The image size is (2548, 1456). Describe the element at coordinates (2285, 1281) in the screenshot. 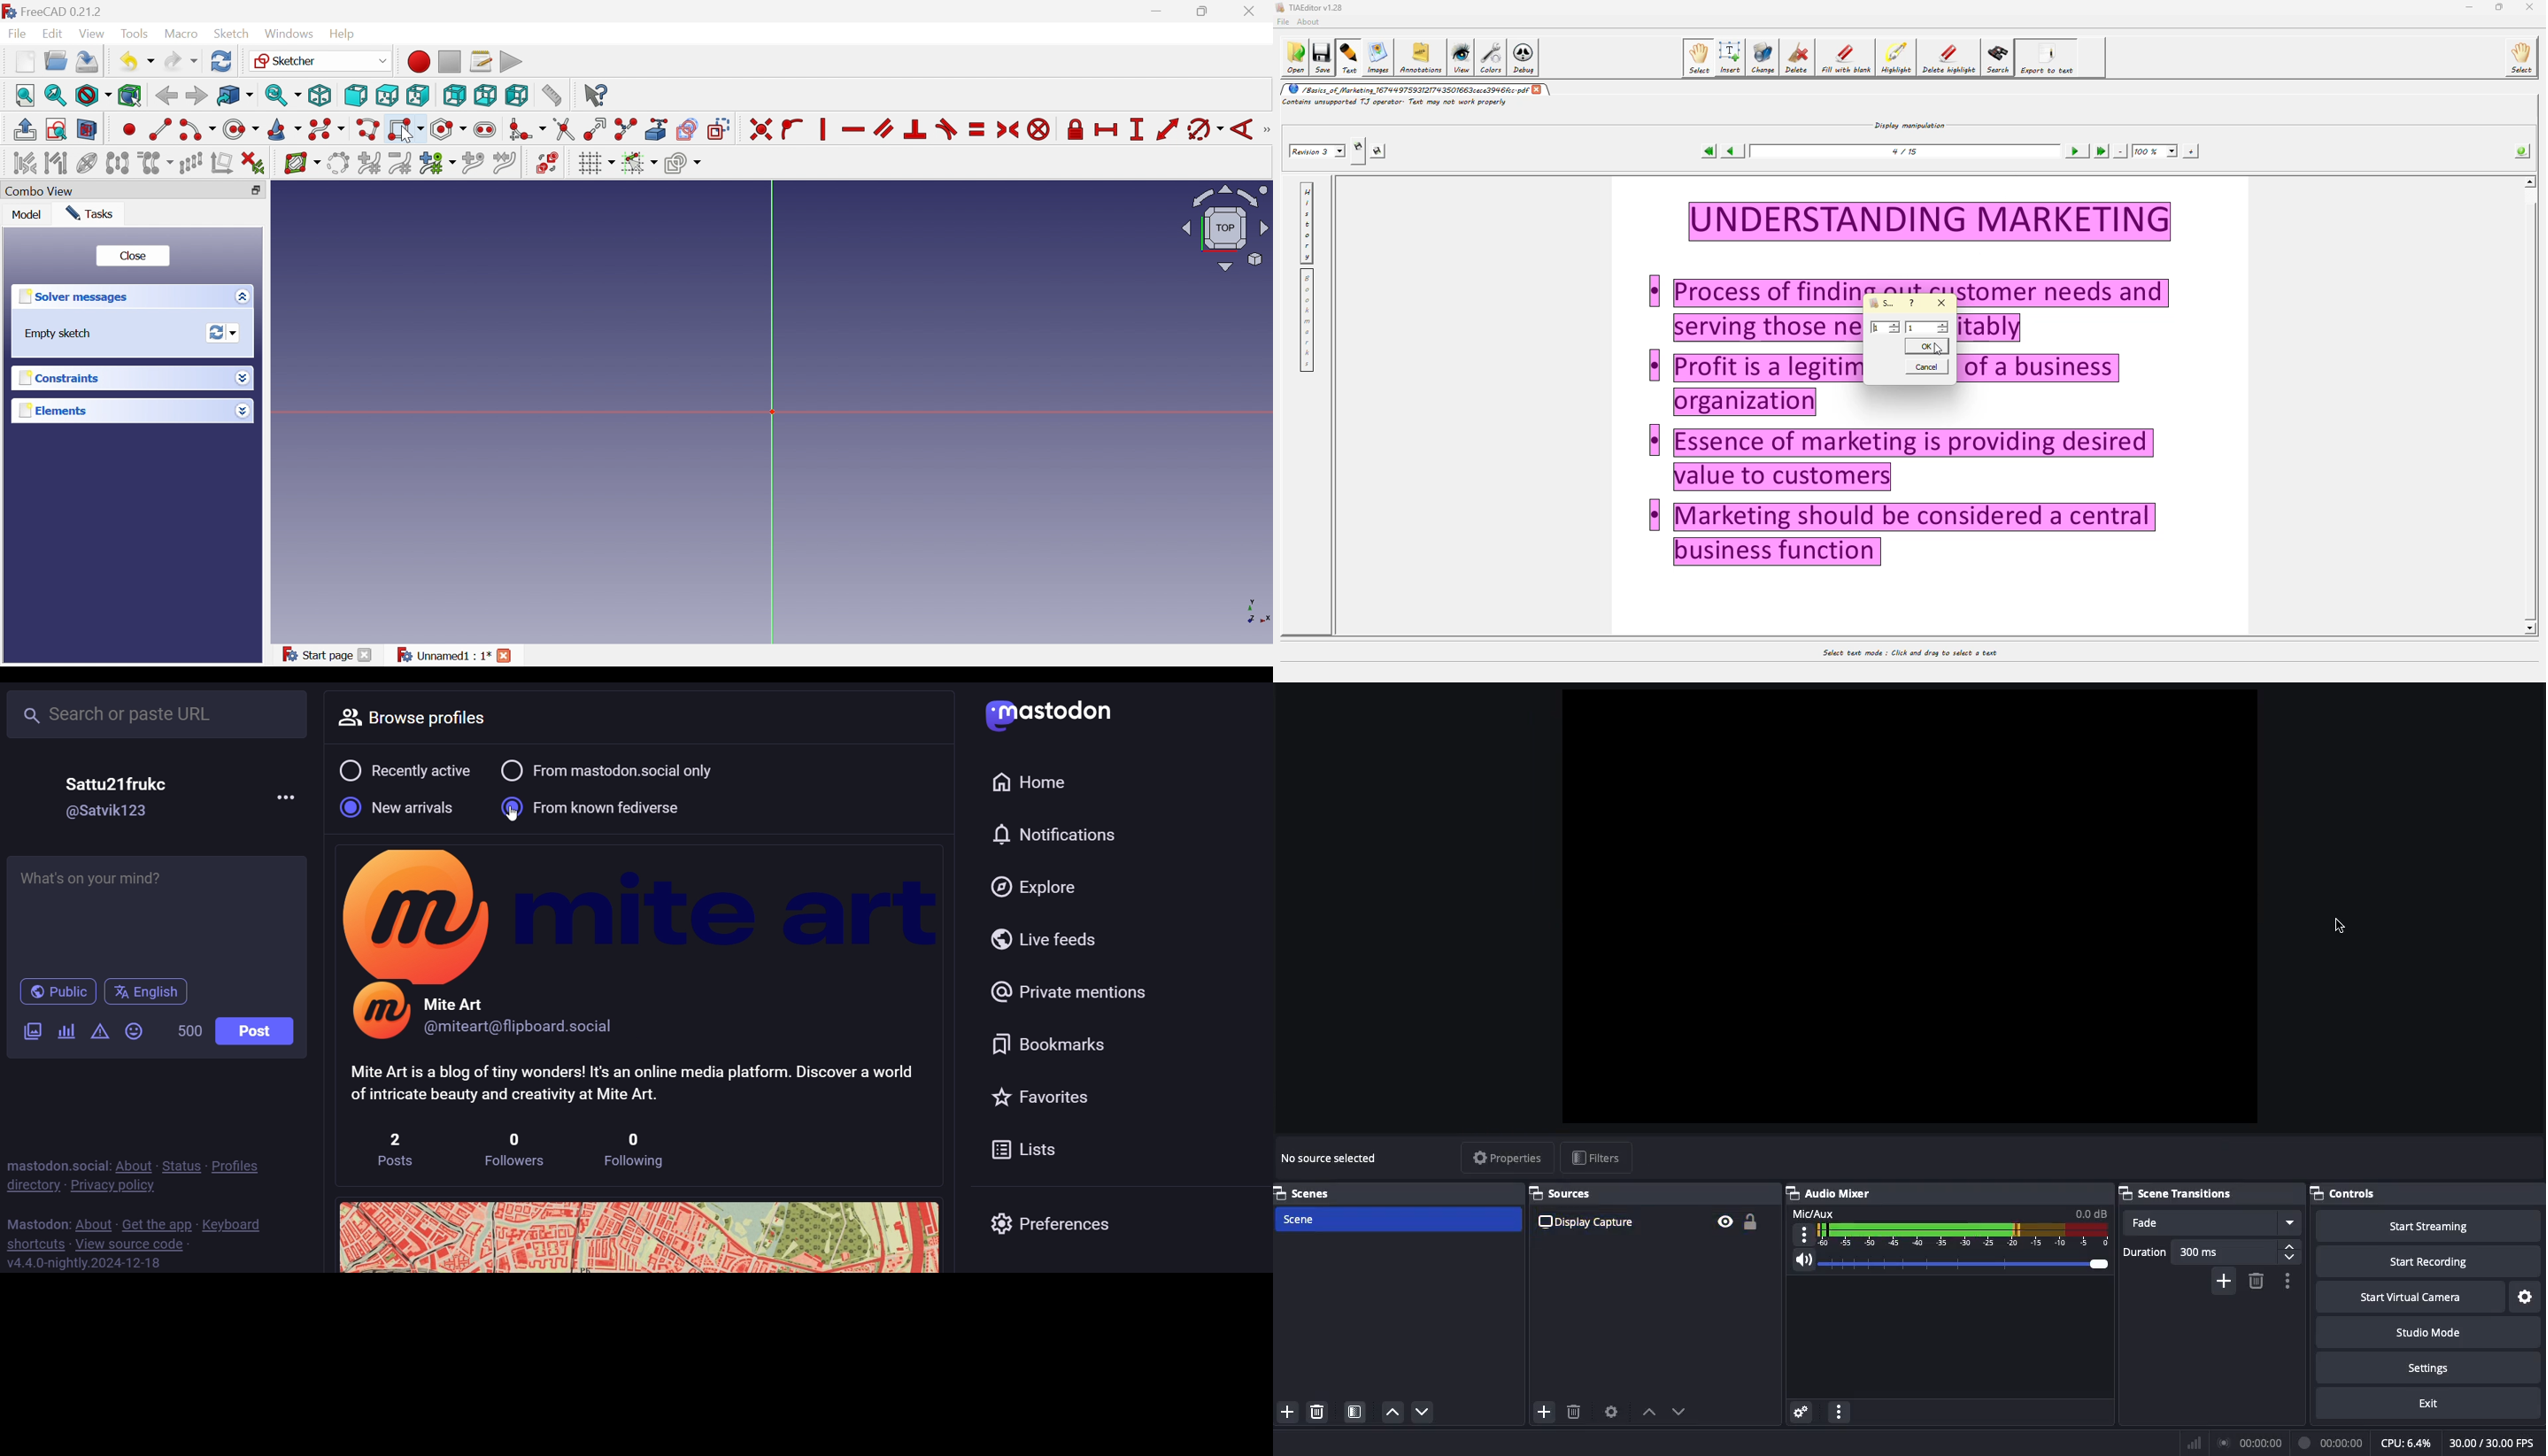

I see `Options` at that location.